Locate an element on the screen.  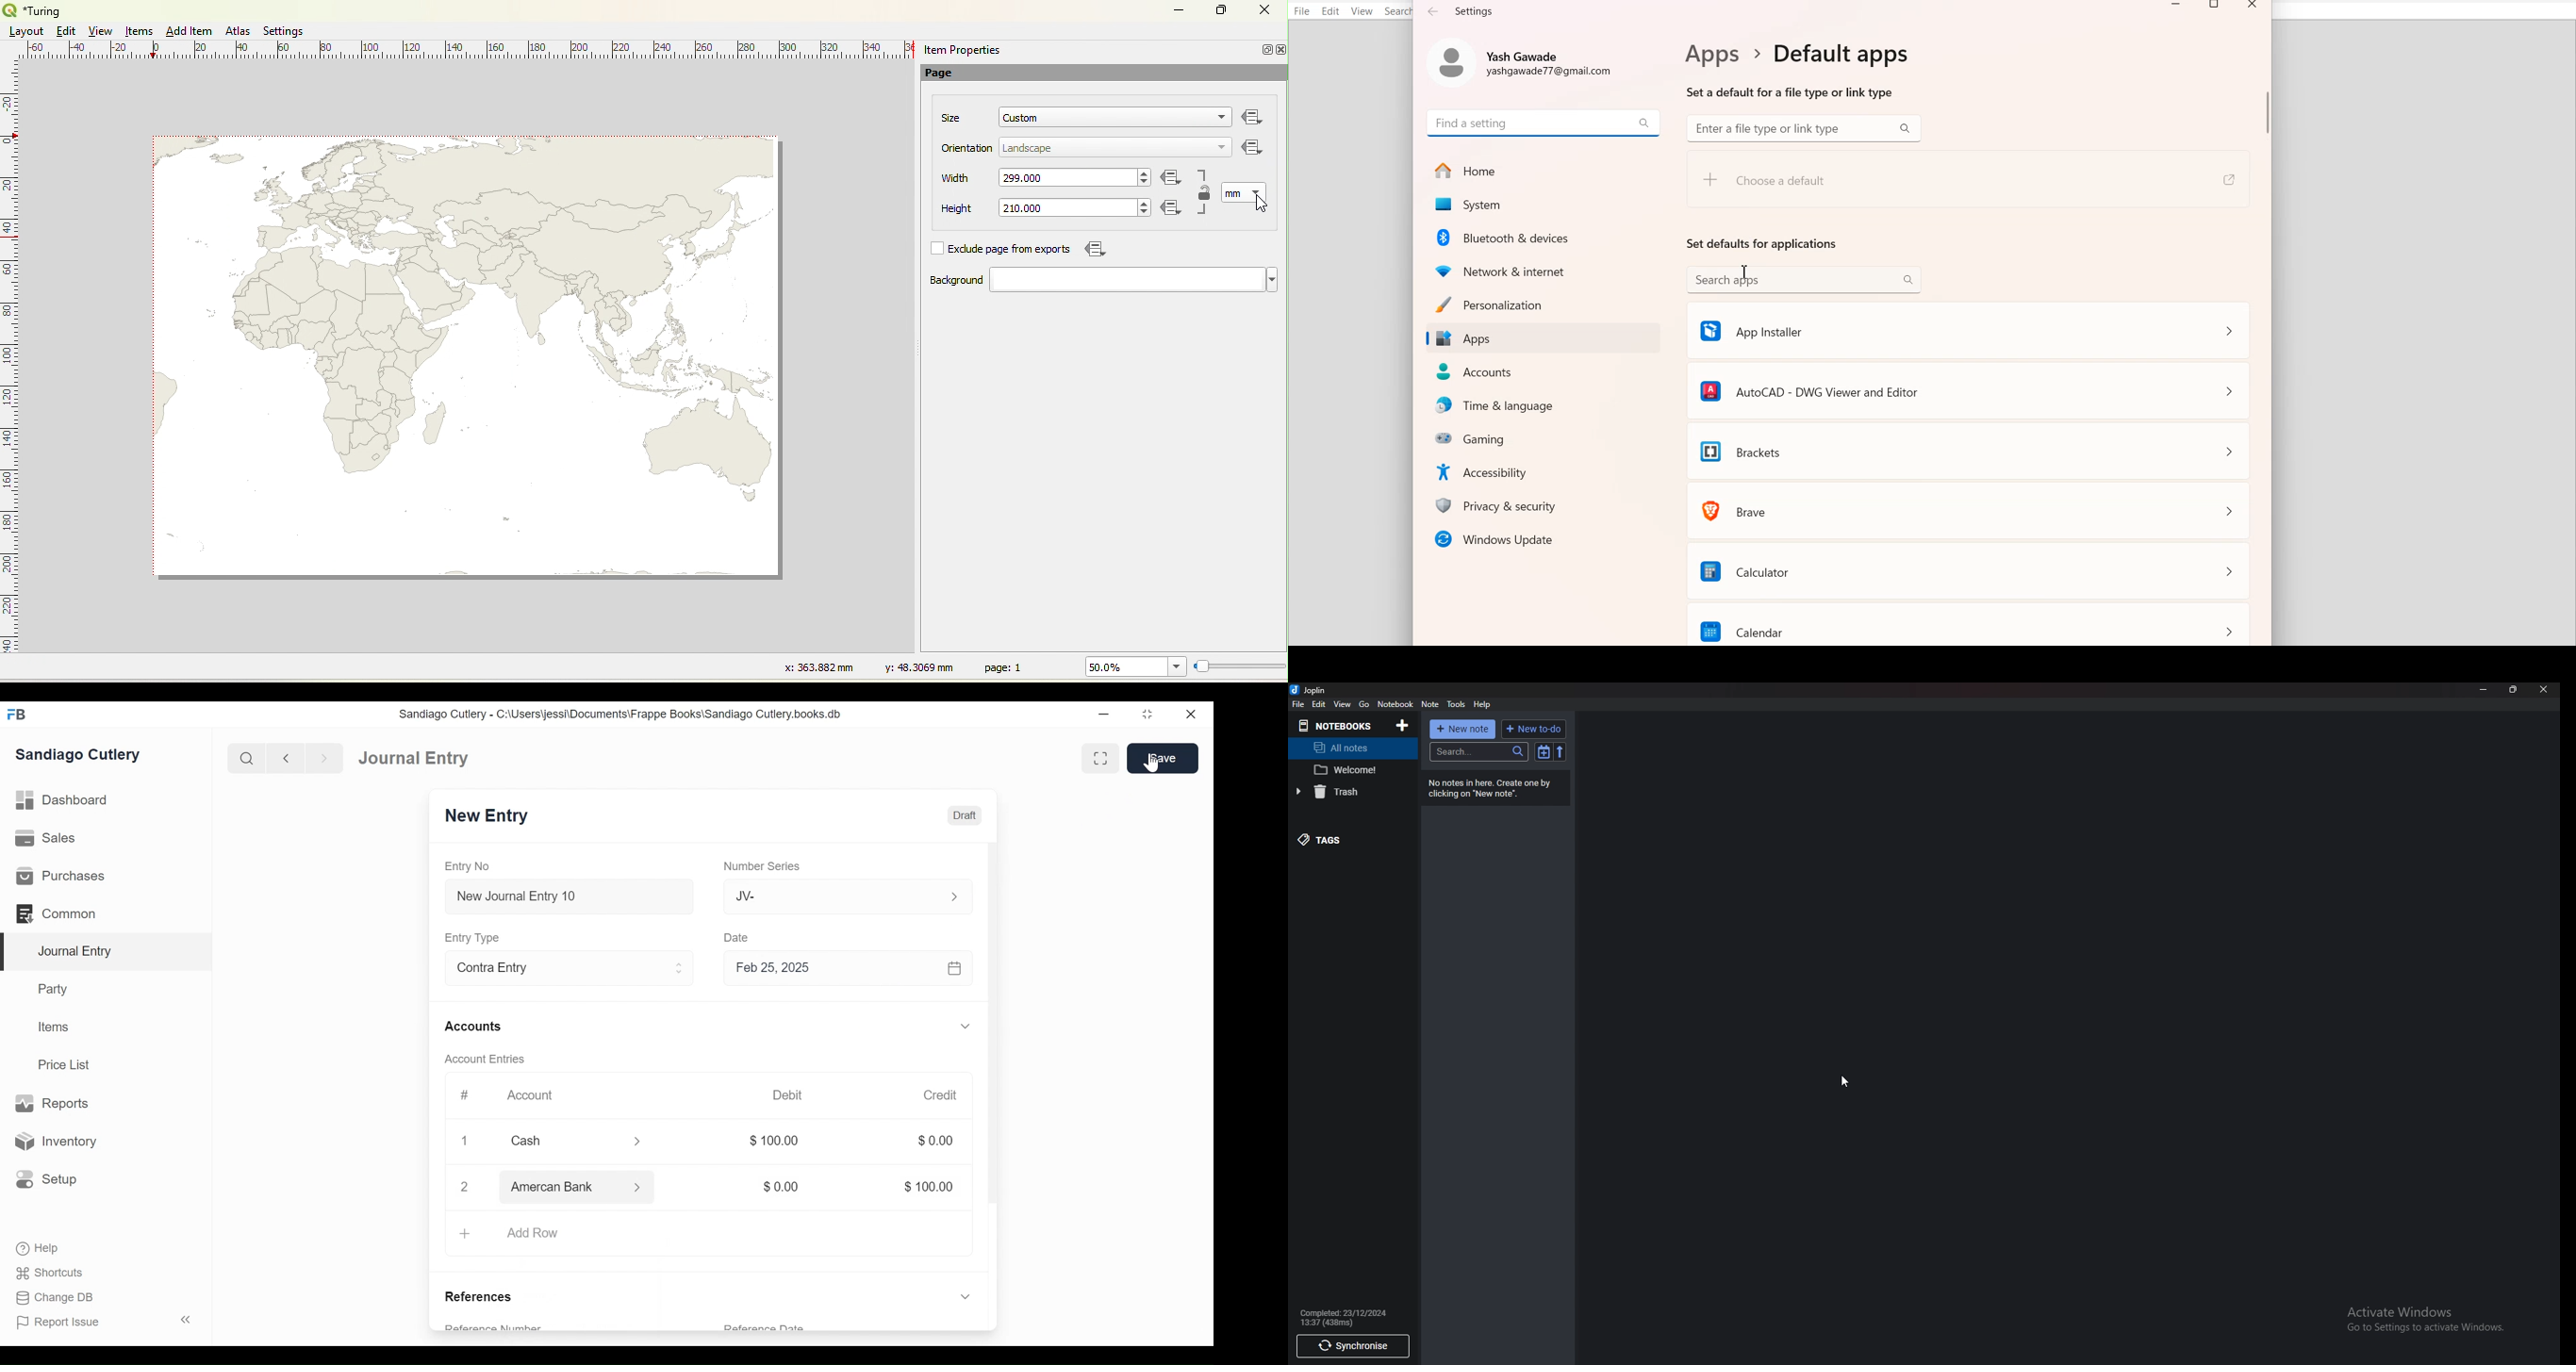
Frappe Books Desktop icon is located at coordinates (16, 714).